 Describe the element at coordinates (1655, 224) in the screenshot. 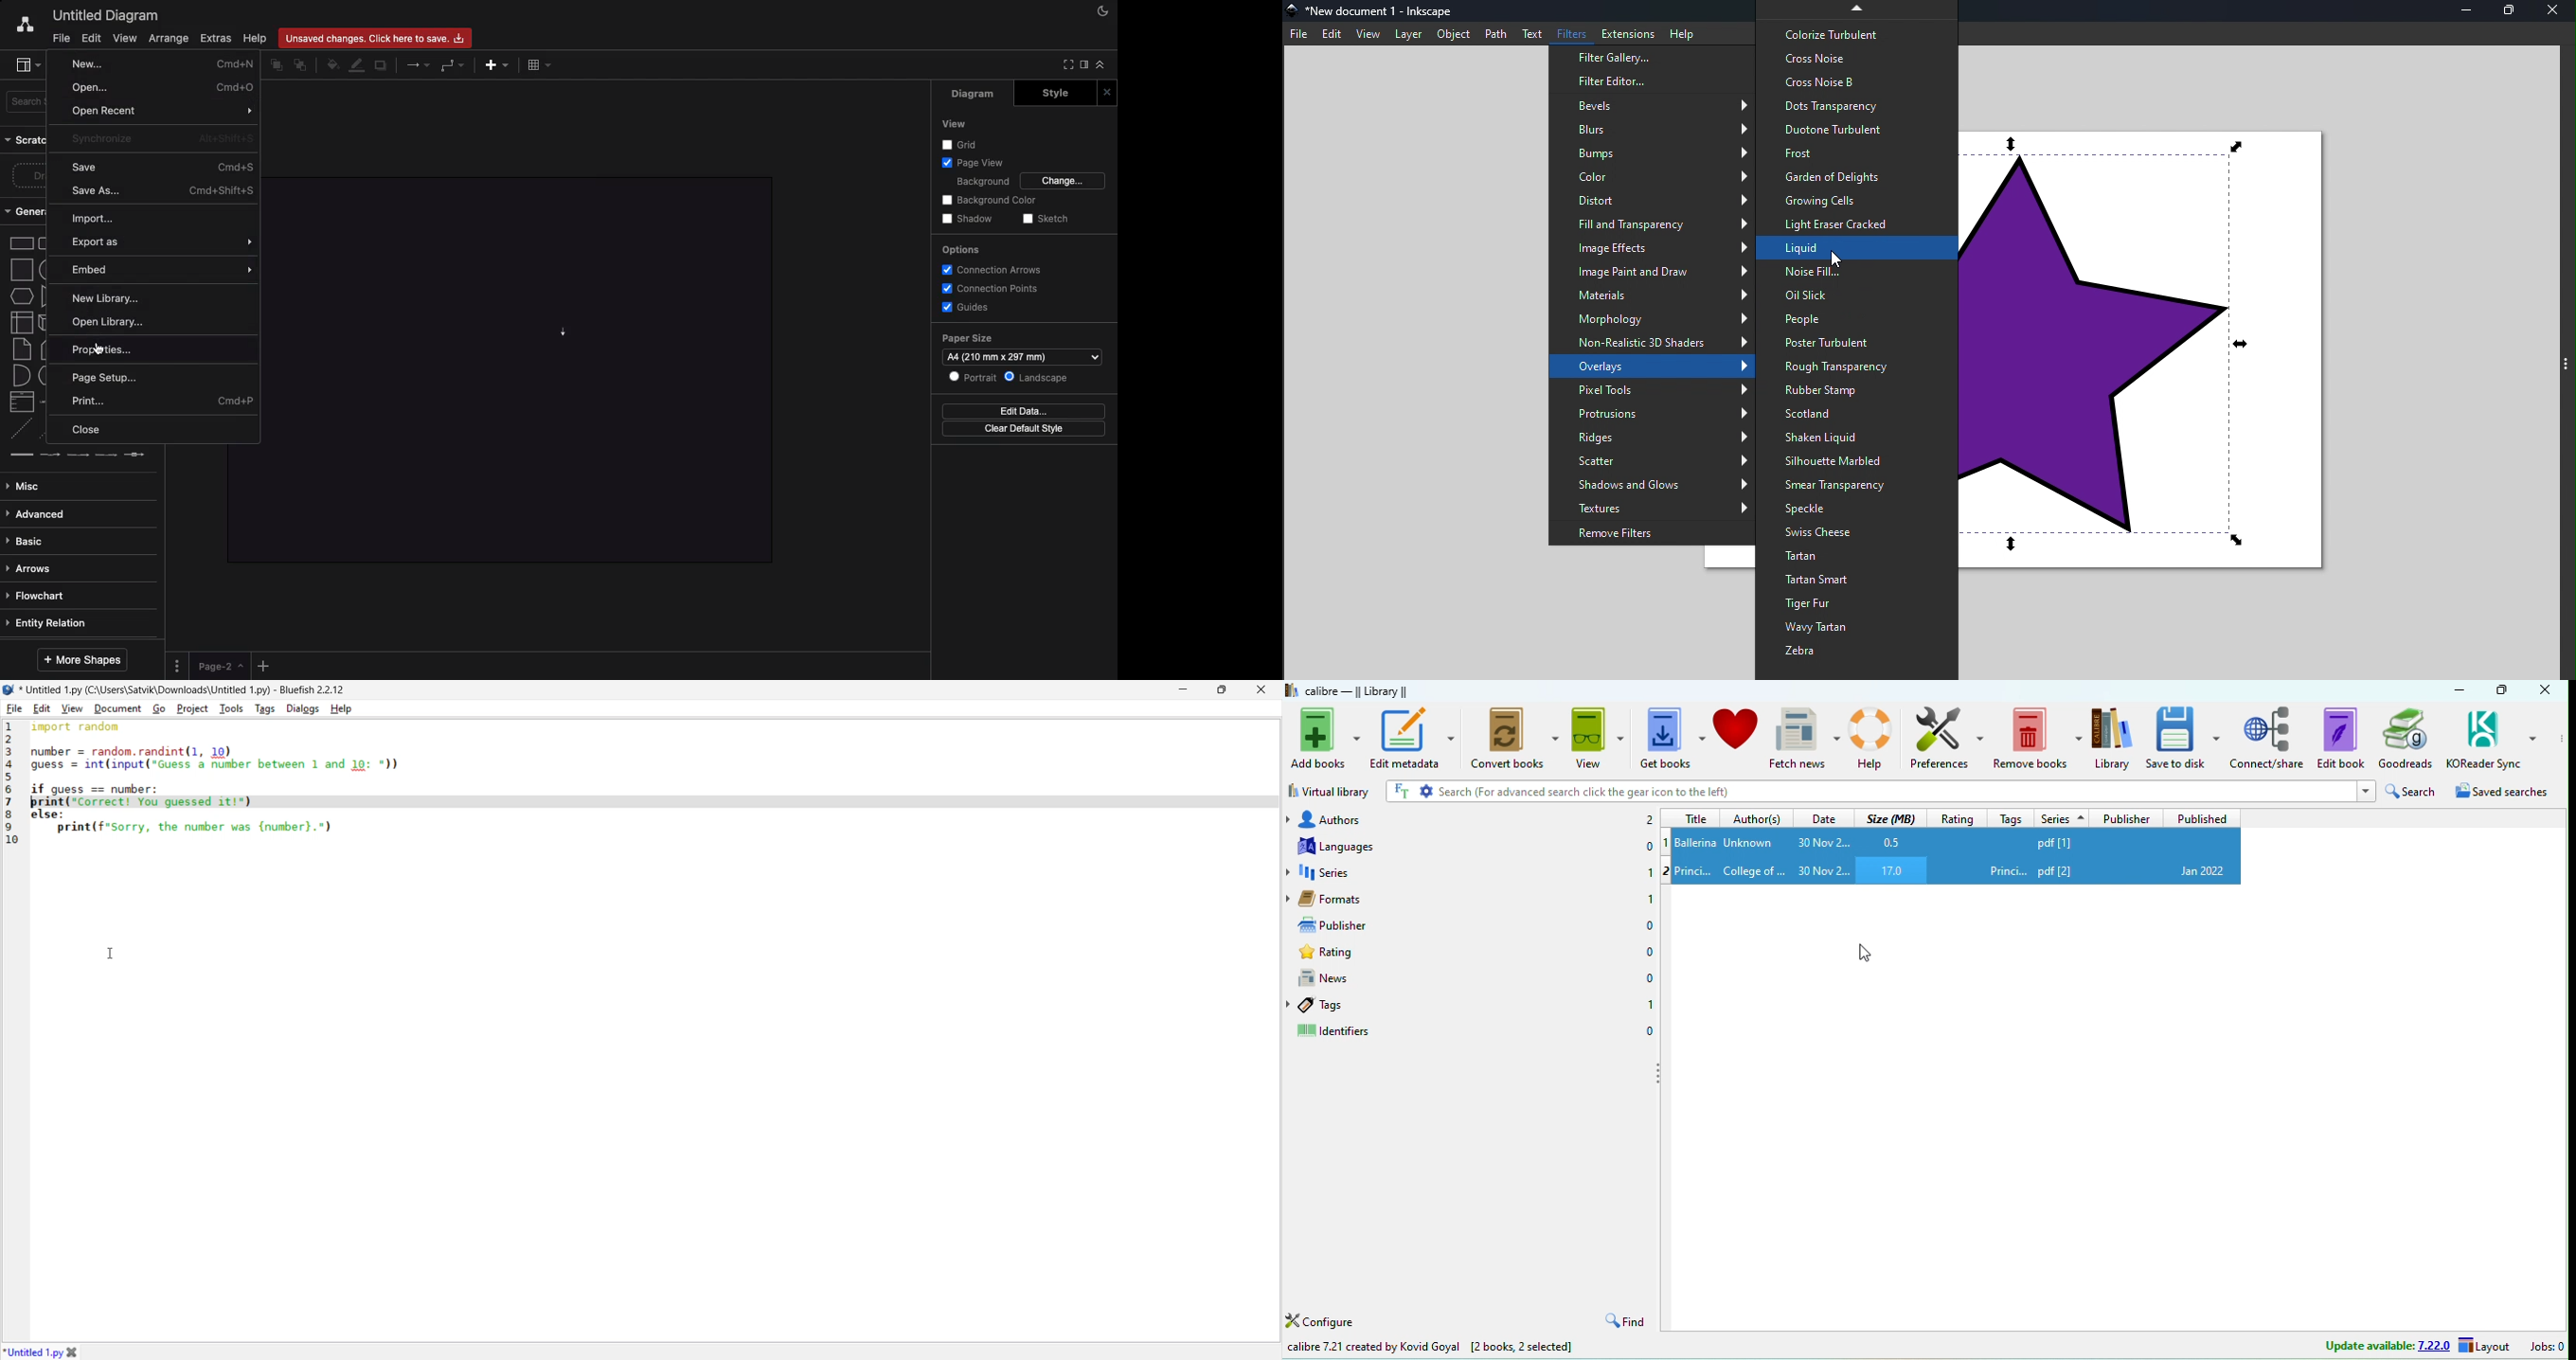

I see `Fill and transparency` at that location.